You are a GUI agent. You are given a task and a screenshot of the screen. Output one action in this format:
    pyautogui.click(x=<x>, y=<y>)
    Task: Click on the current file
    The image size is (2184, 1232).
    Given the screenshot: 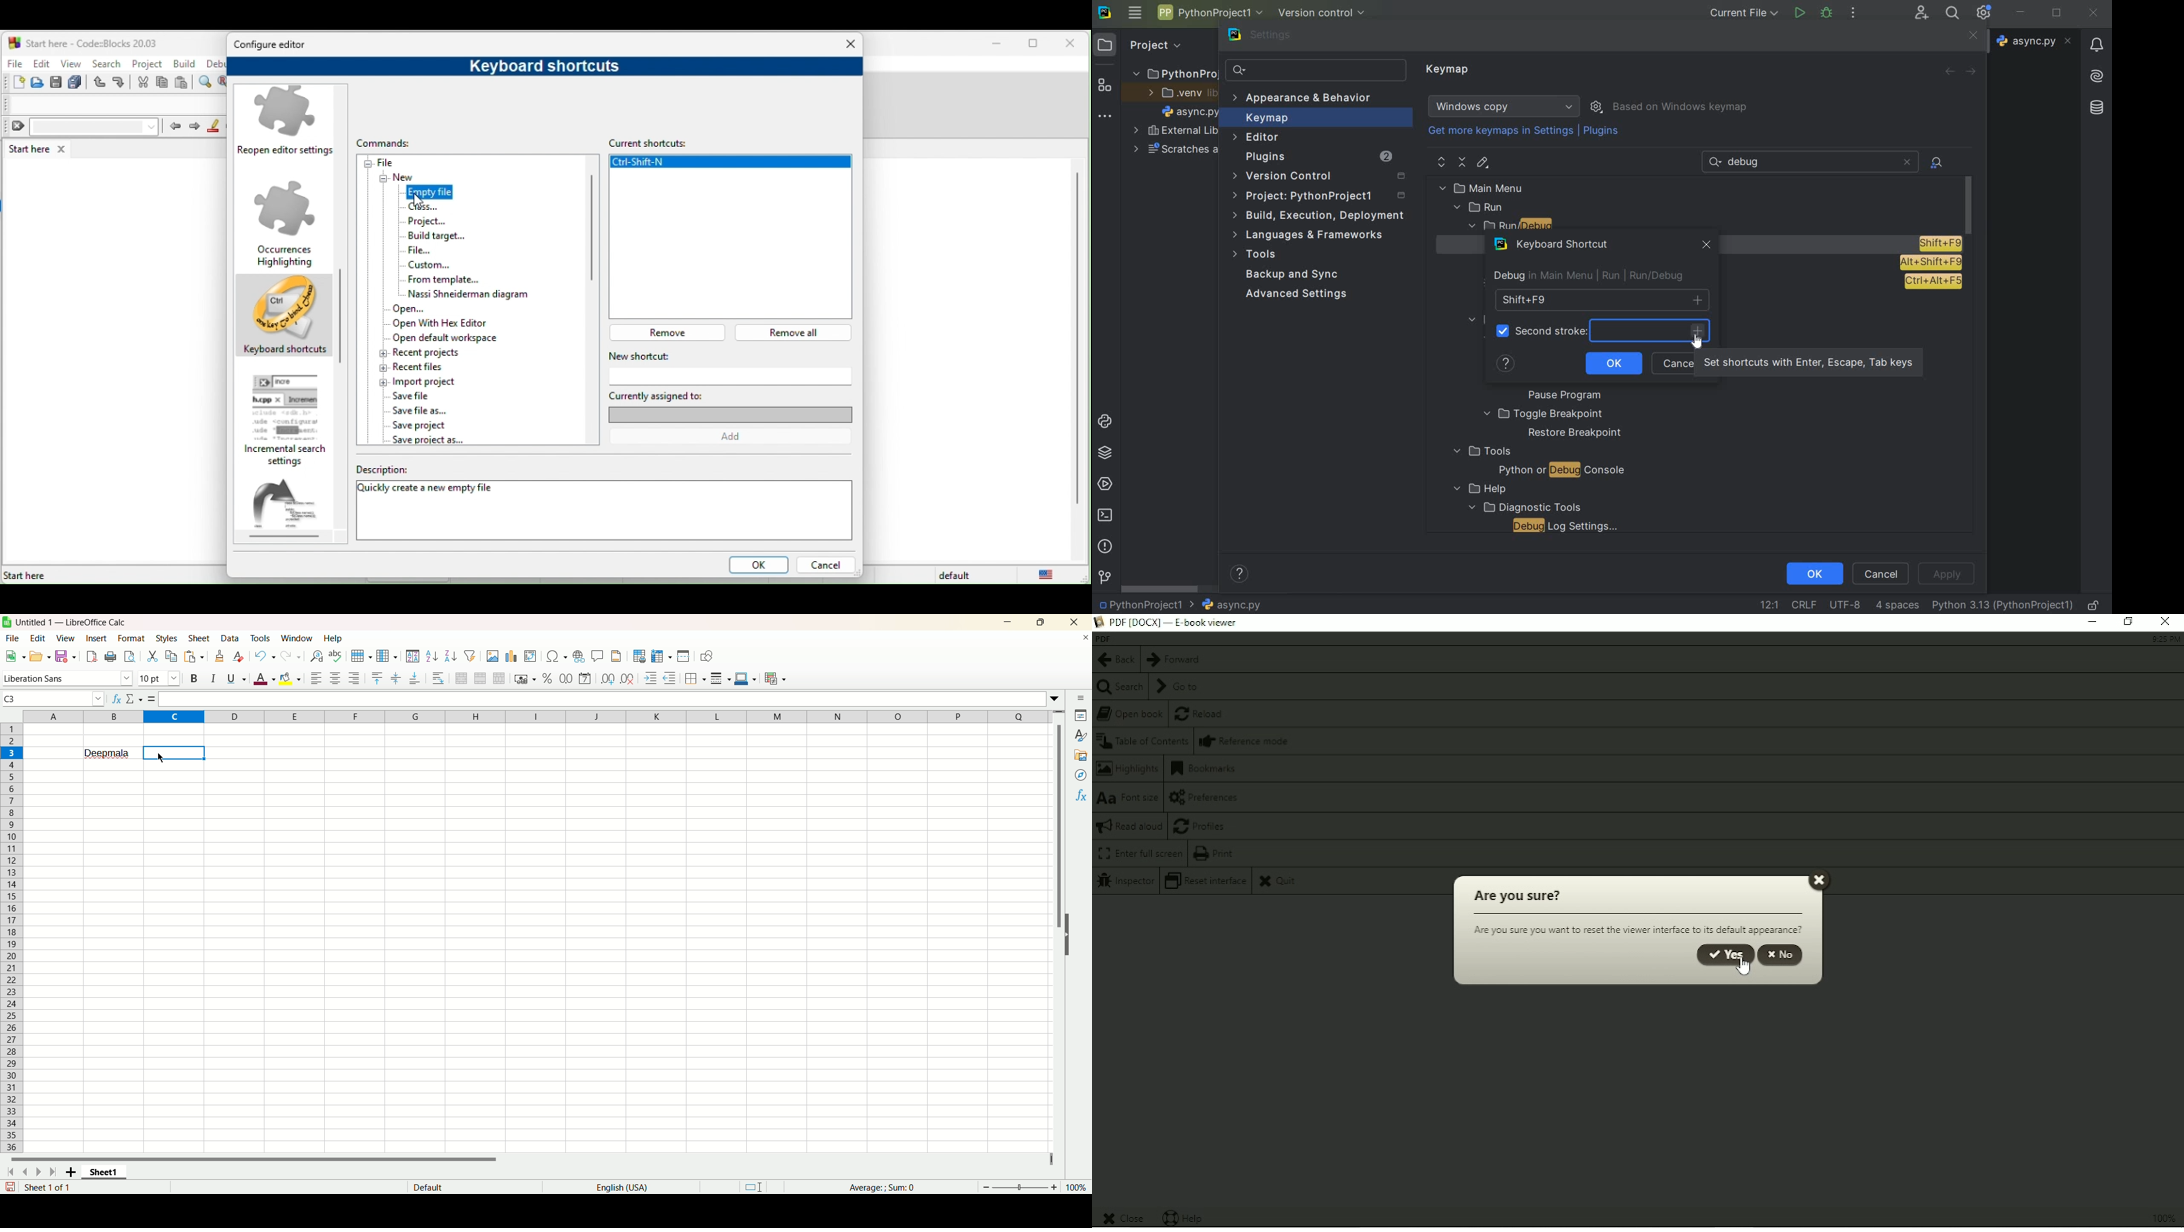 What is the action you would take?
    pyautogui.click(x=1745, y=13)
    